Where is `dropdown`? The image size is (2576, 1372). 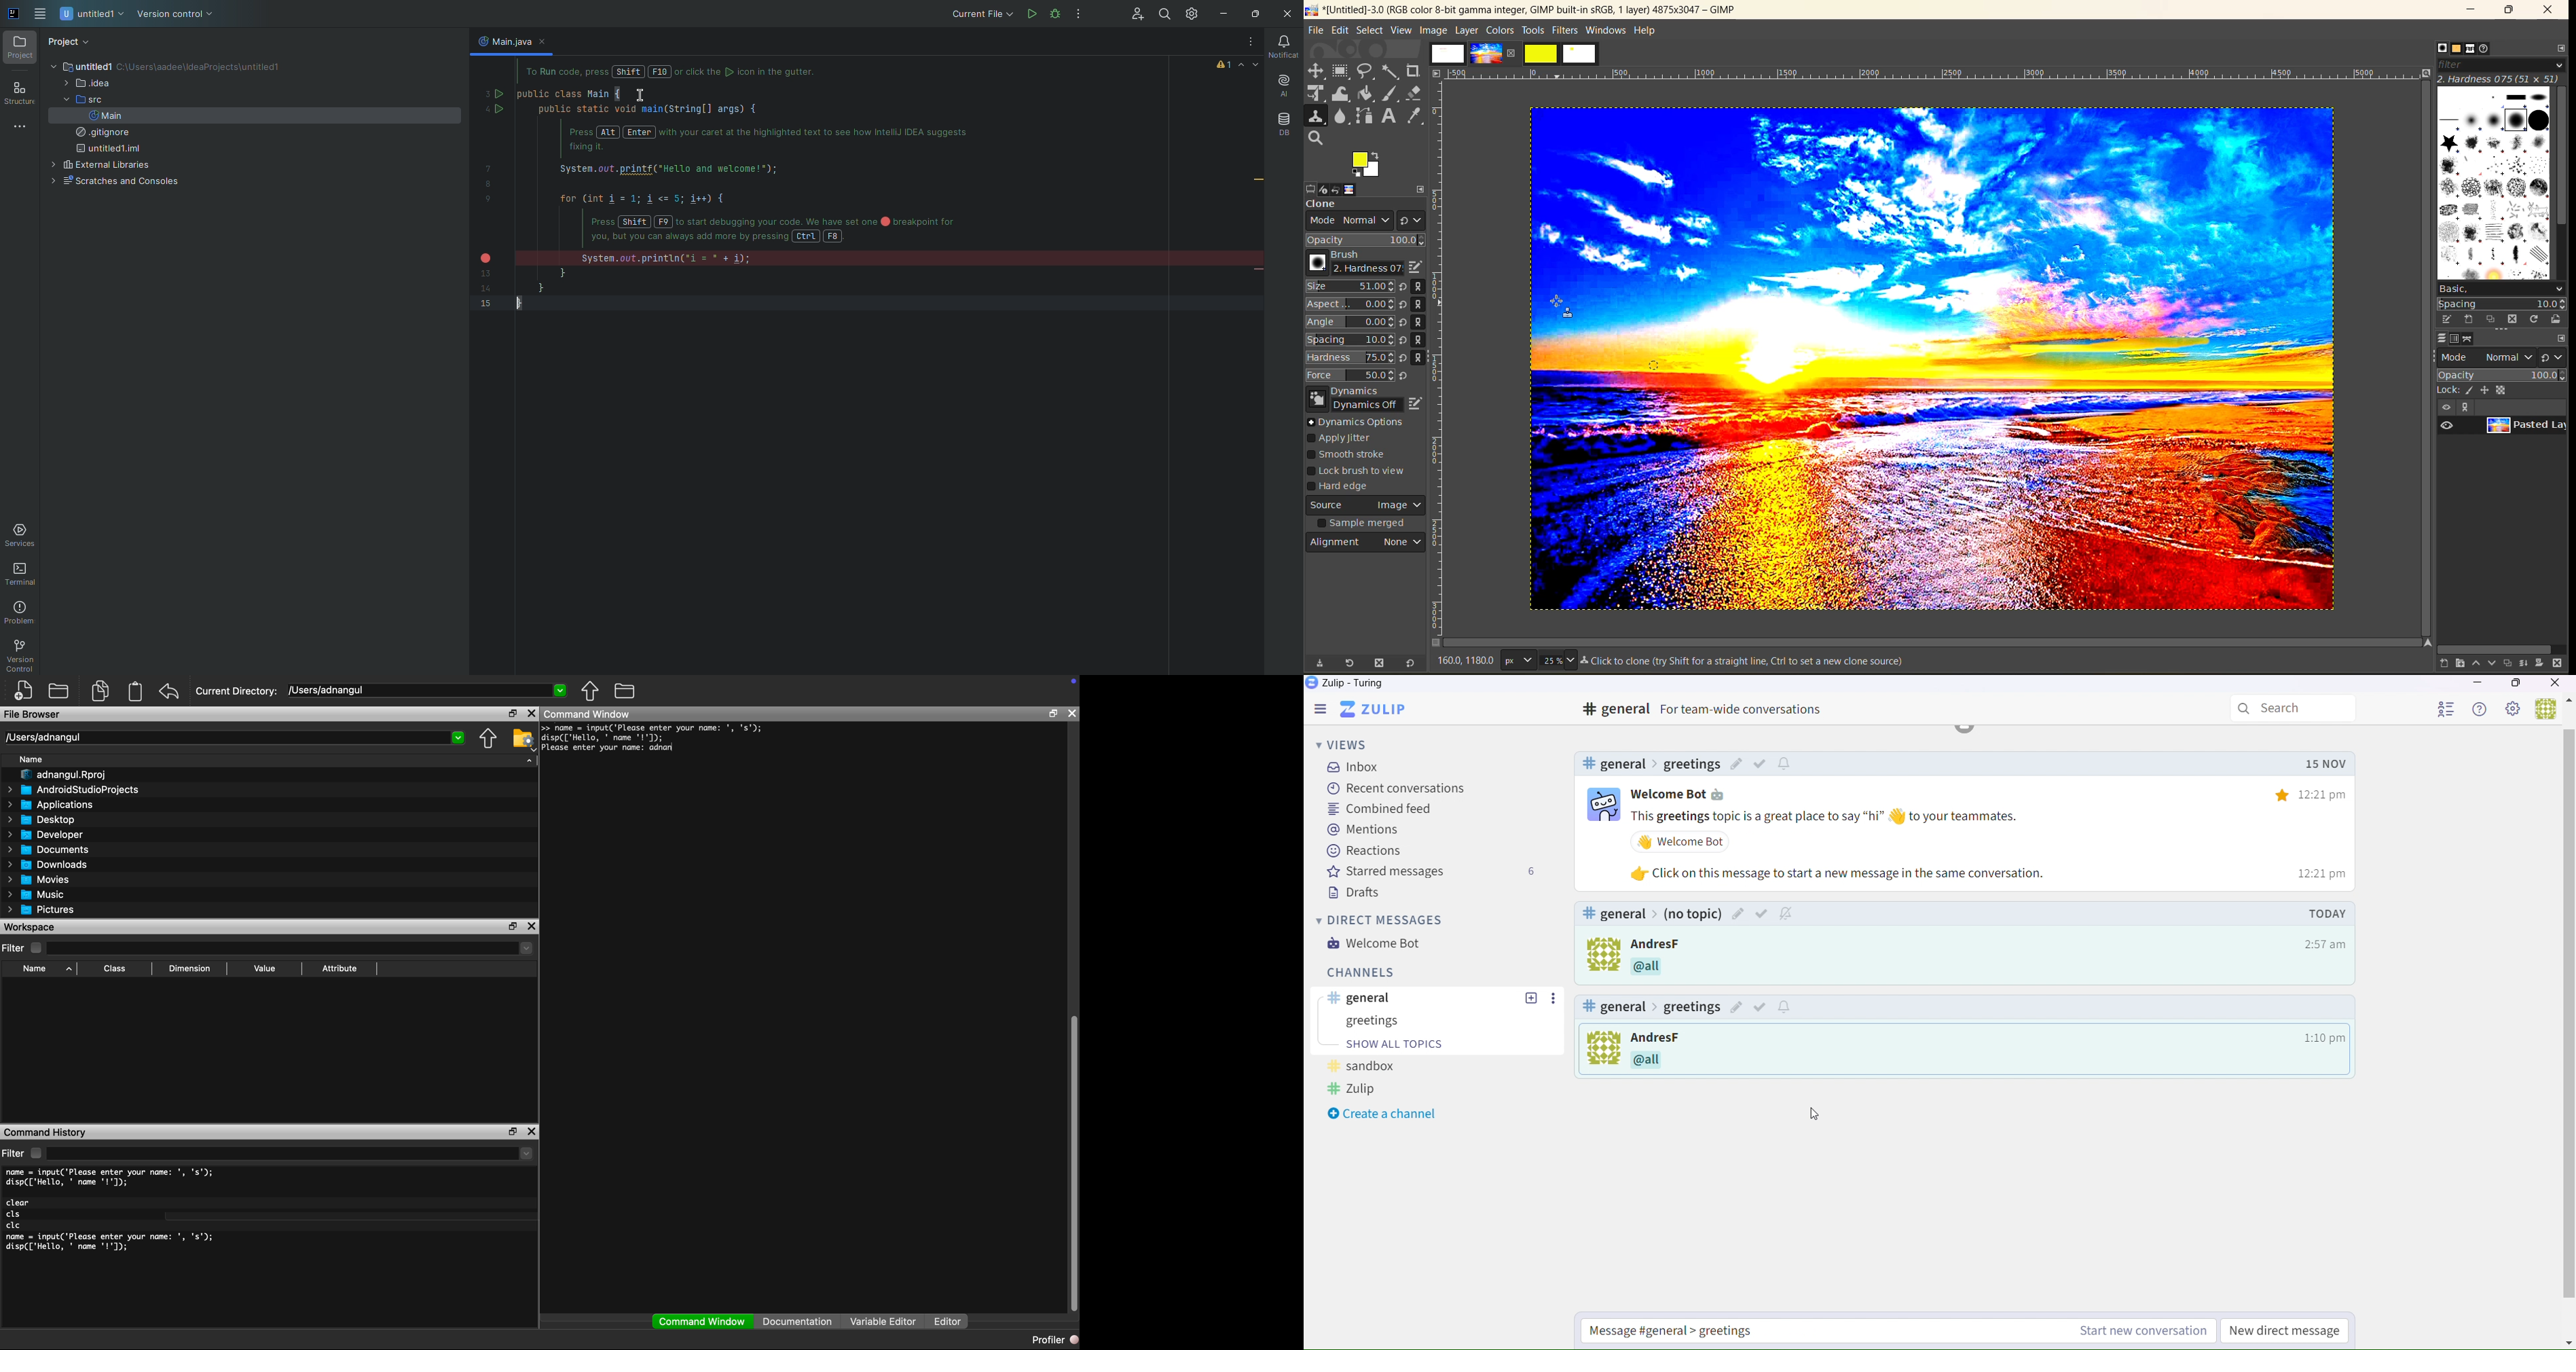
dropdown is located at coordinates (525, 948).